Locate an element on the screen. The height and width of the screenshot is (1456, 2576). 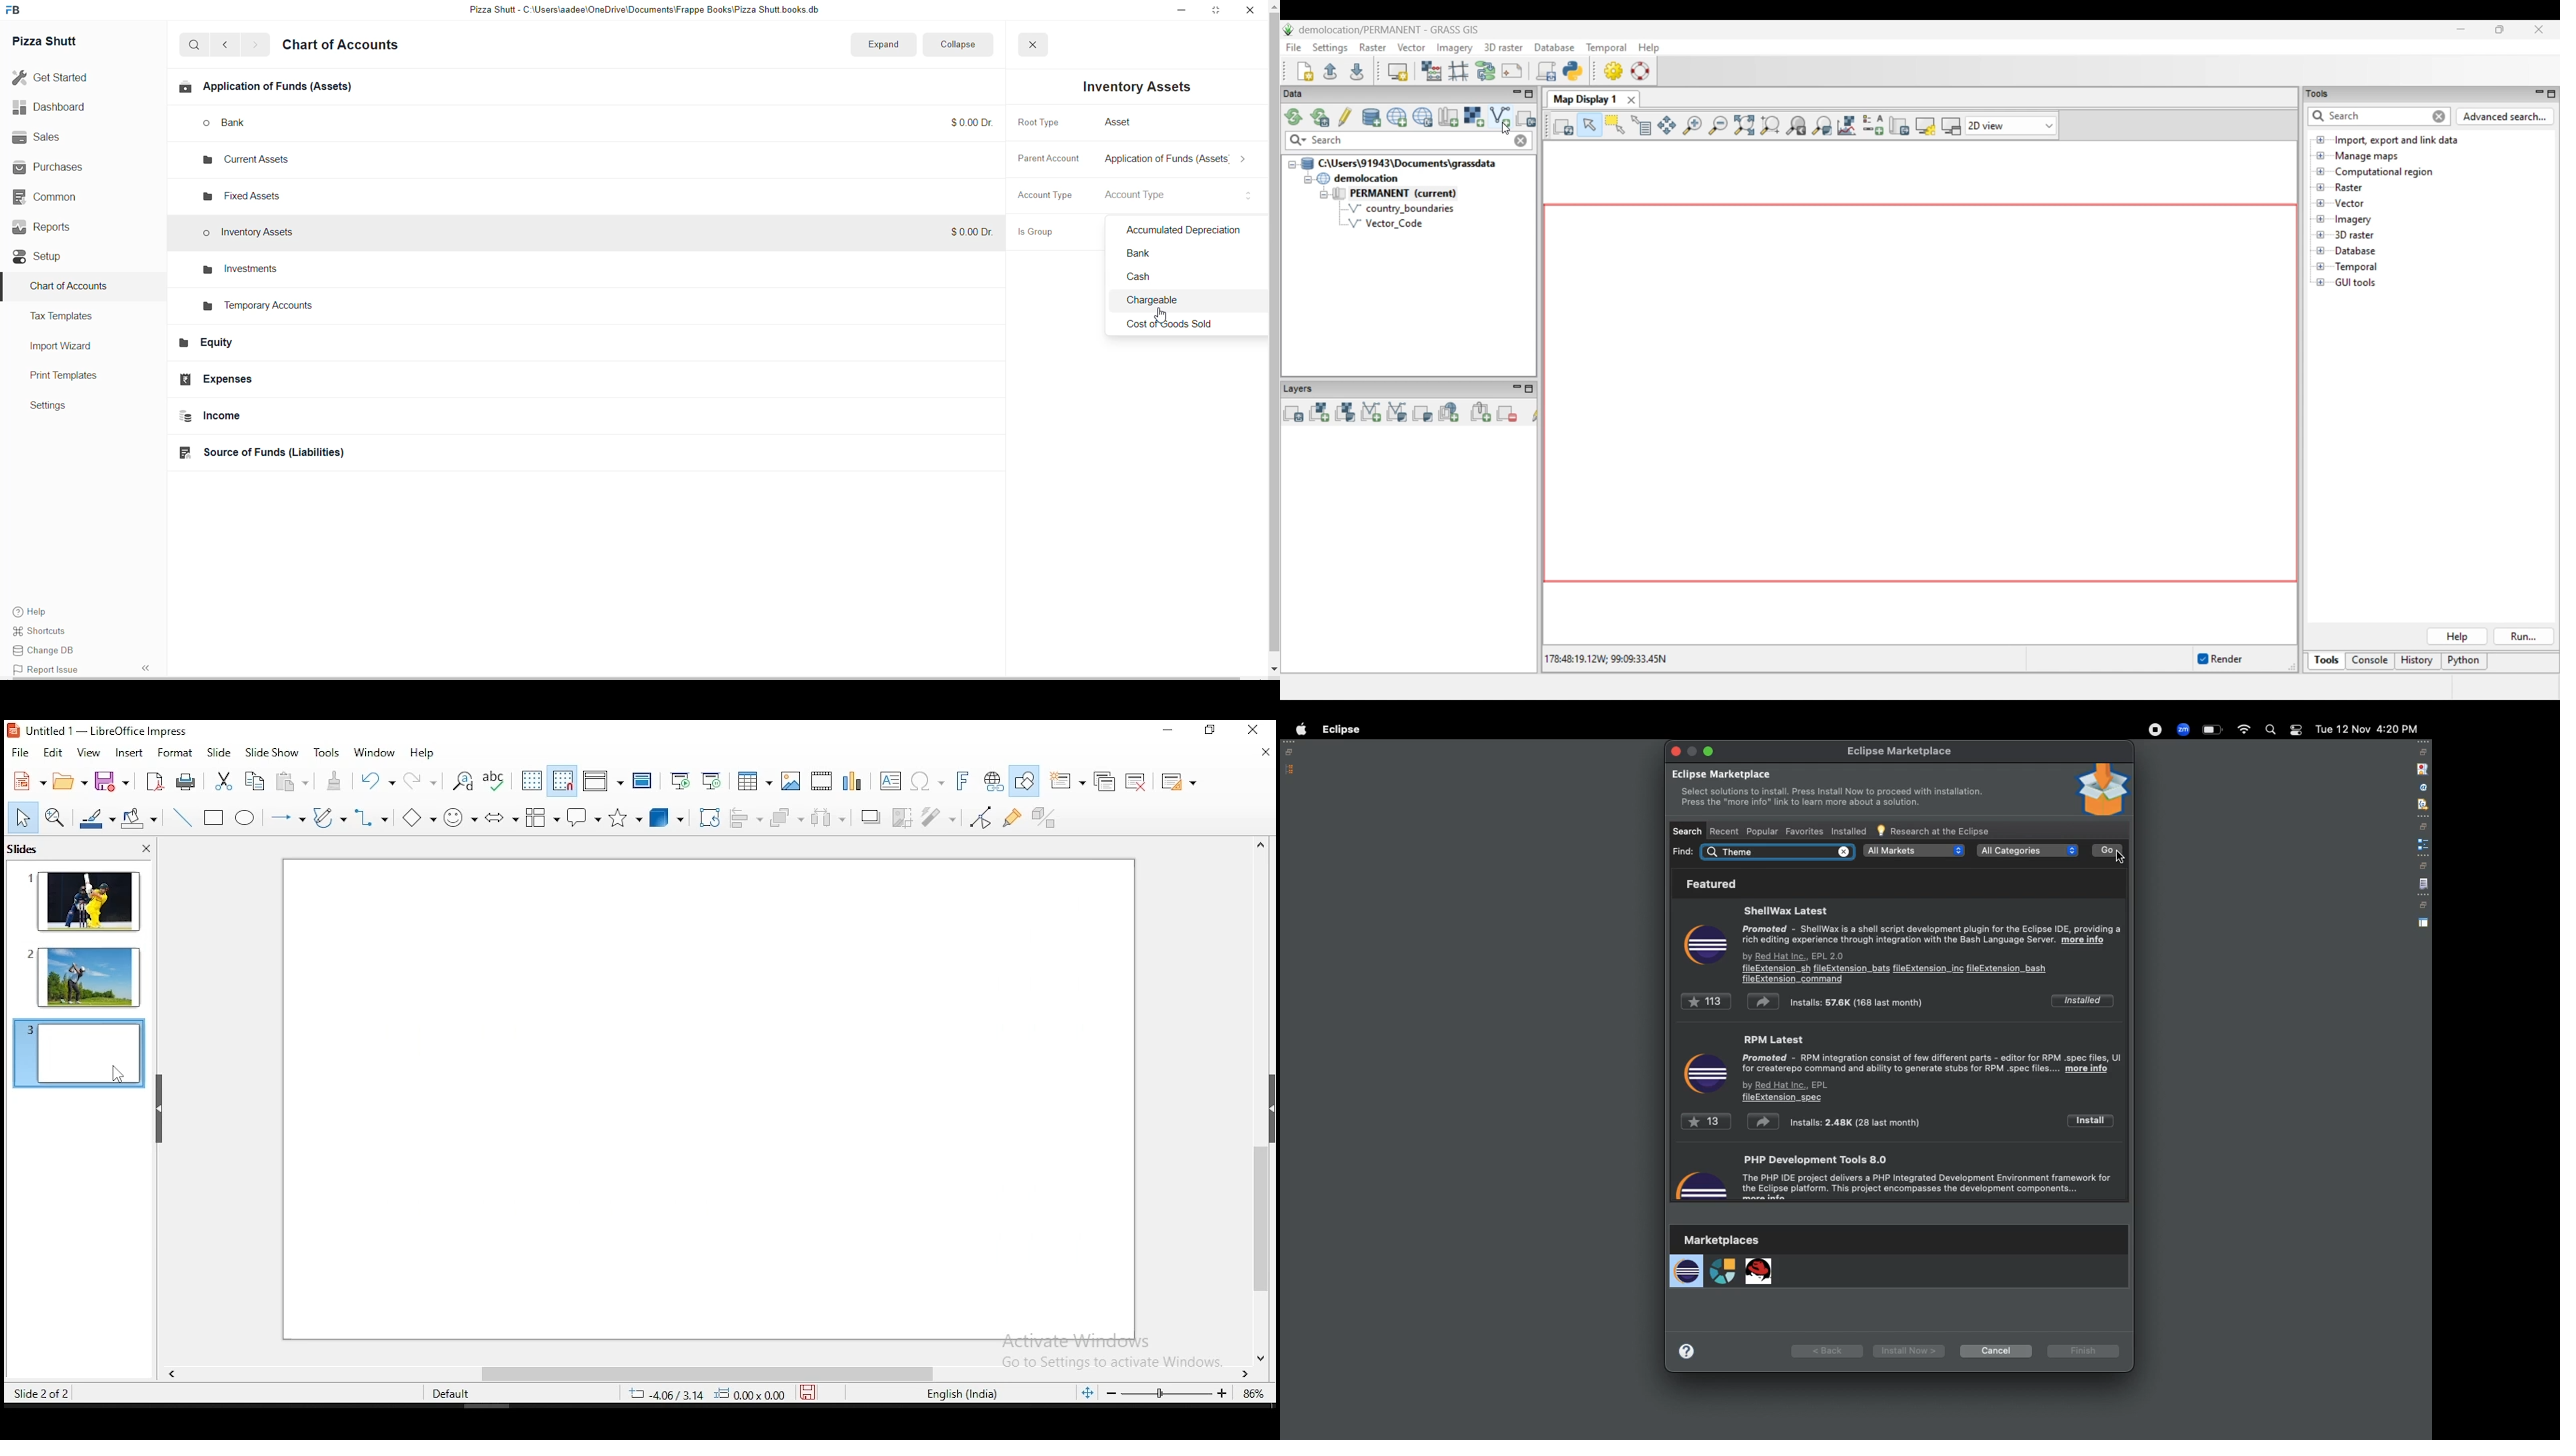
icon  is located at coordinates (12, 730).